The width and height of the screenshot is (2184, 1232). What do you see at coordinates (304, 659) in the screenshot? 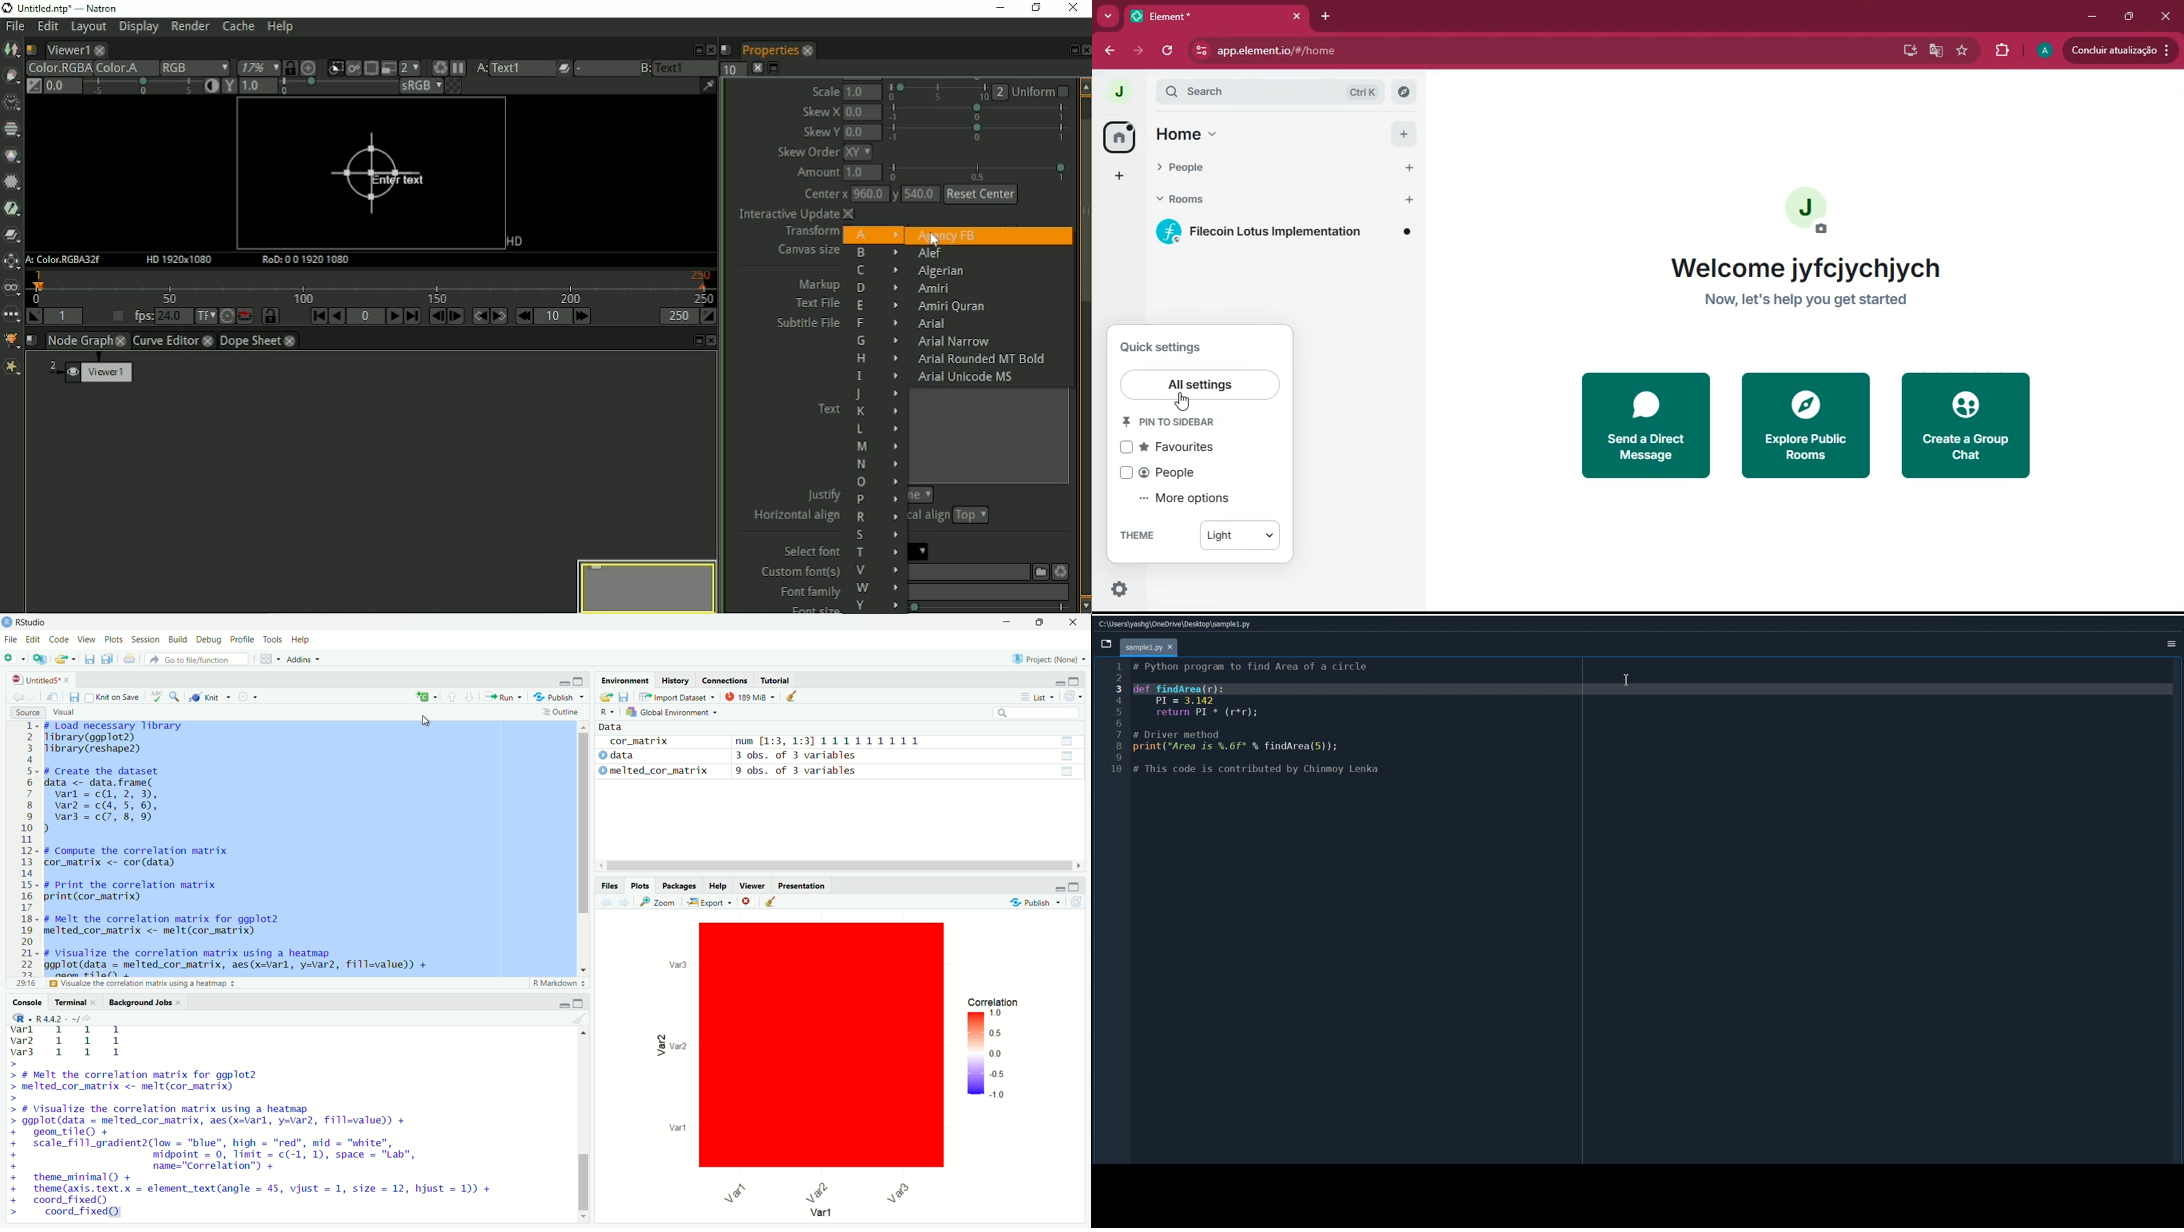
I see `addins` at bounding box center [304, 659].